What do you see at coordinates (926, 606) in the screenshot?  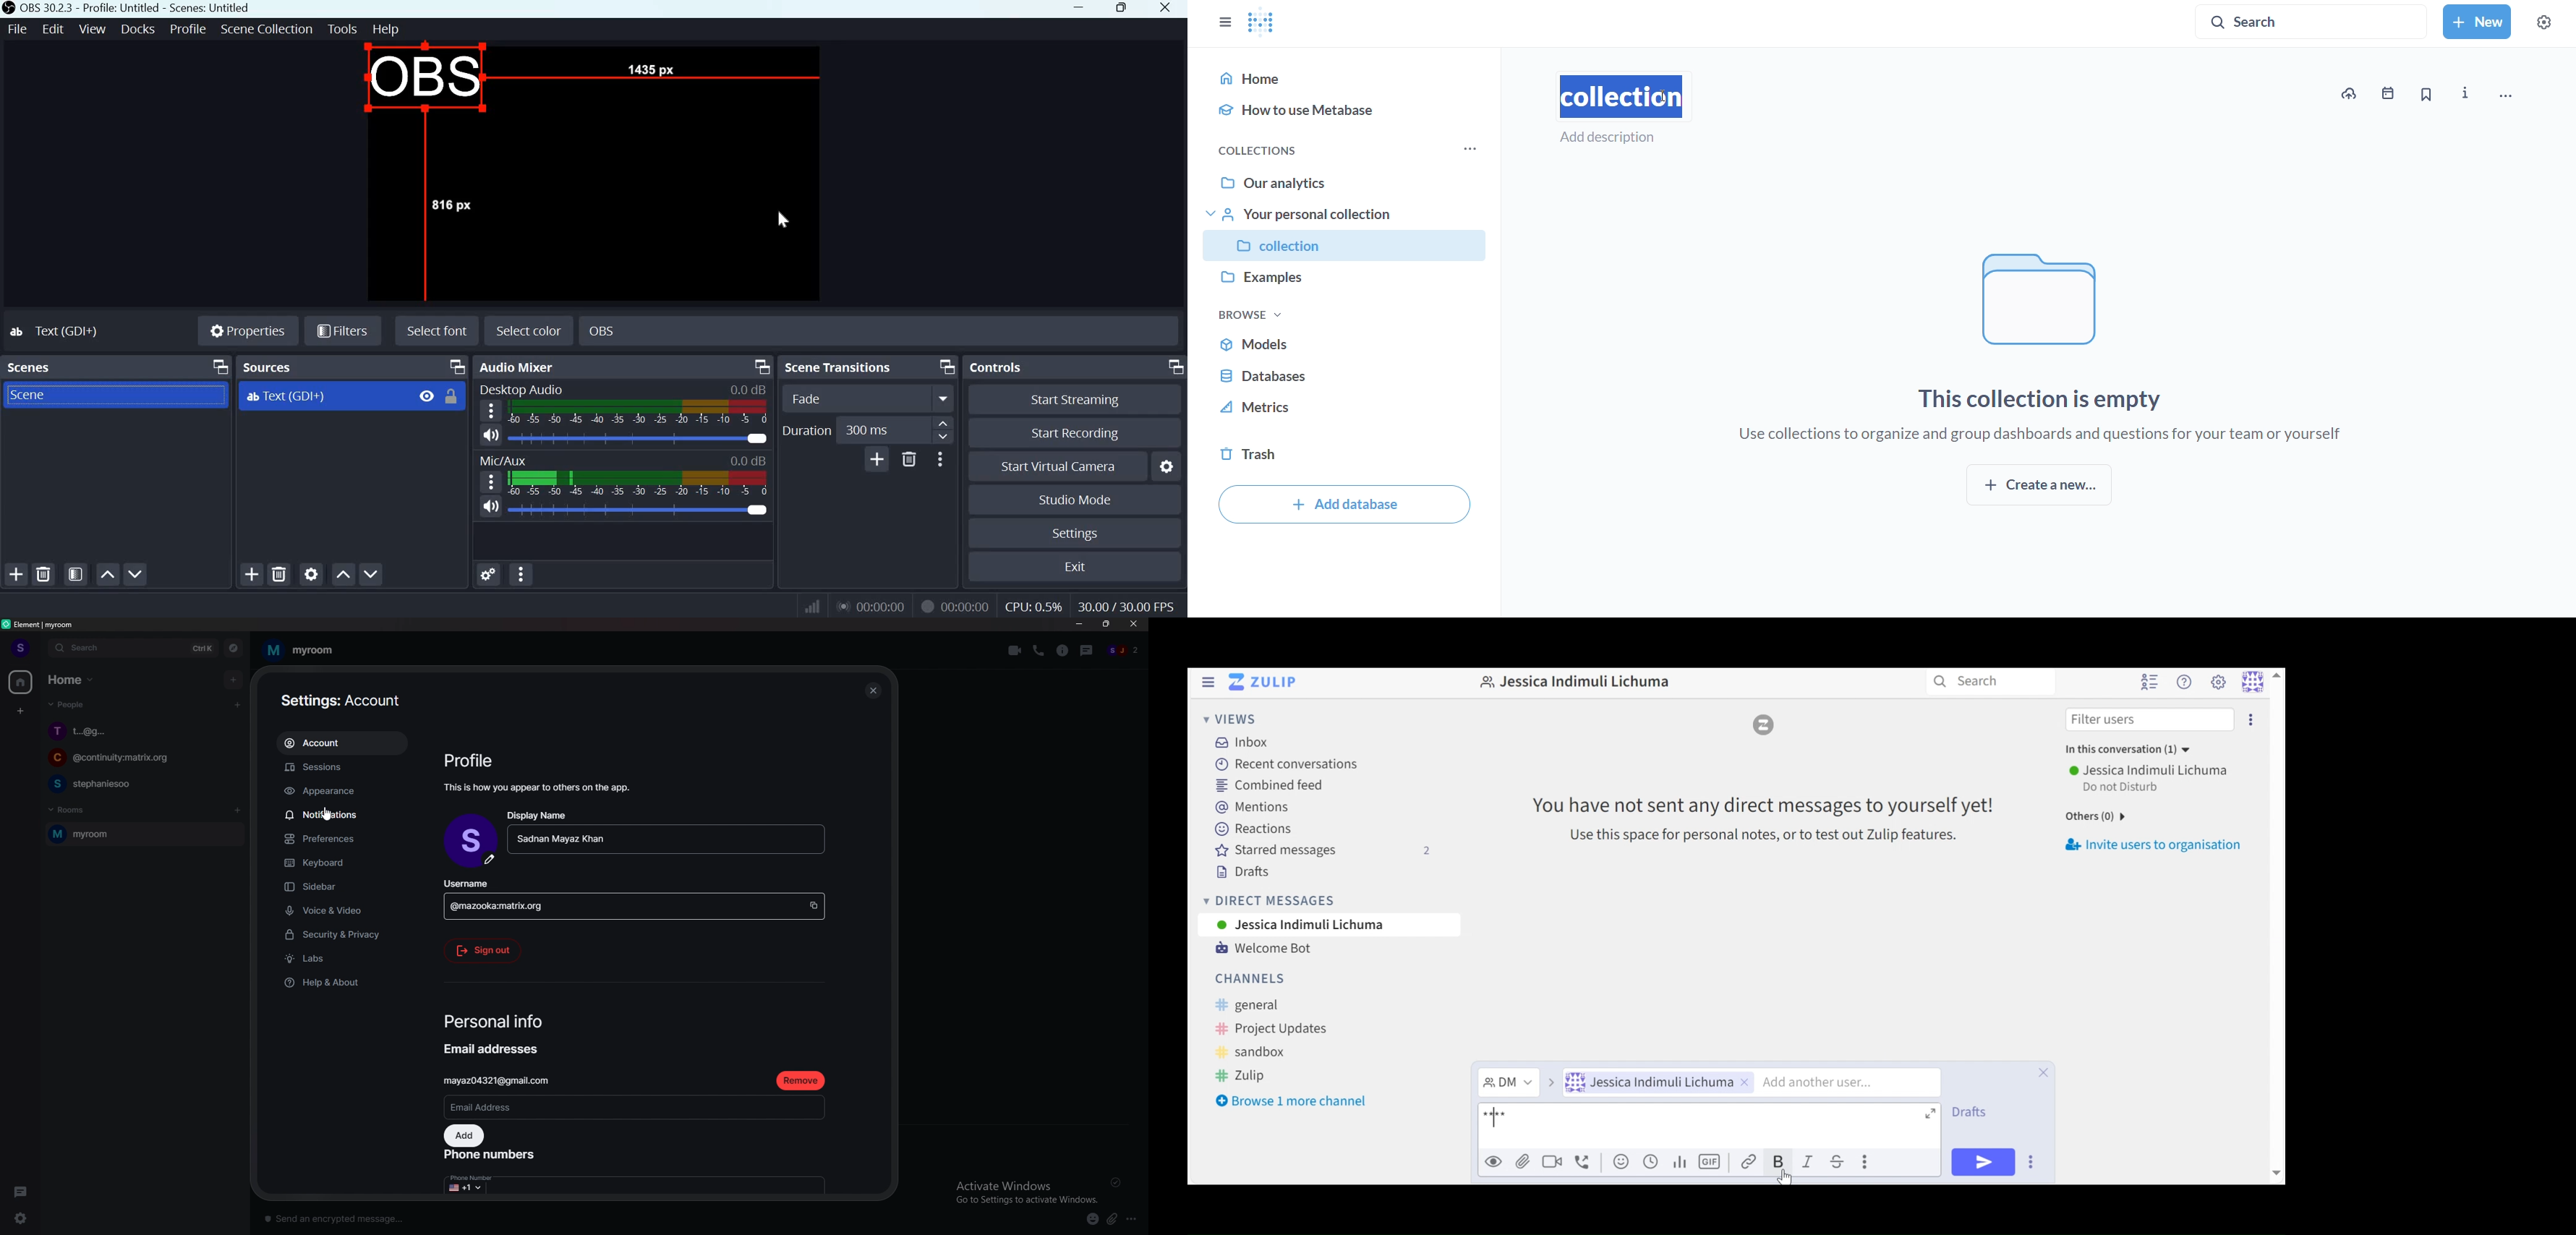 I see `Recording Status Icon` at bounding box center [926, 606].